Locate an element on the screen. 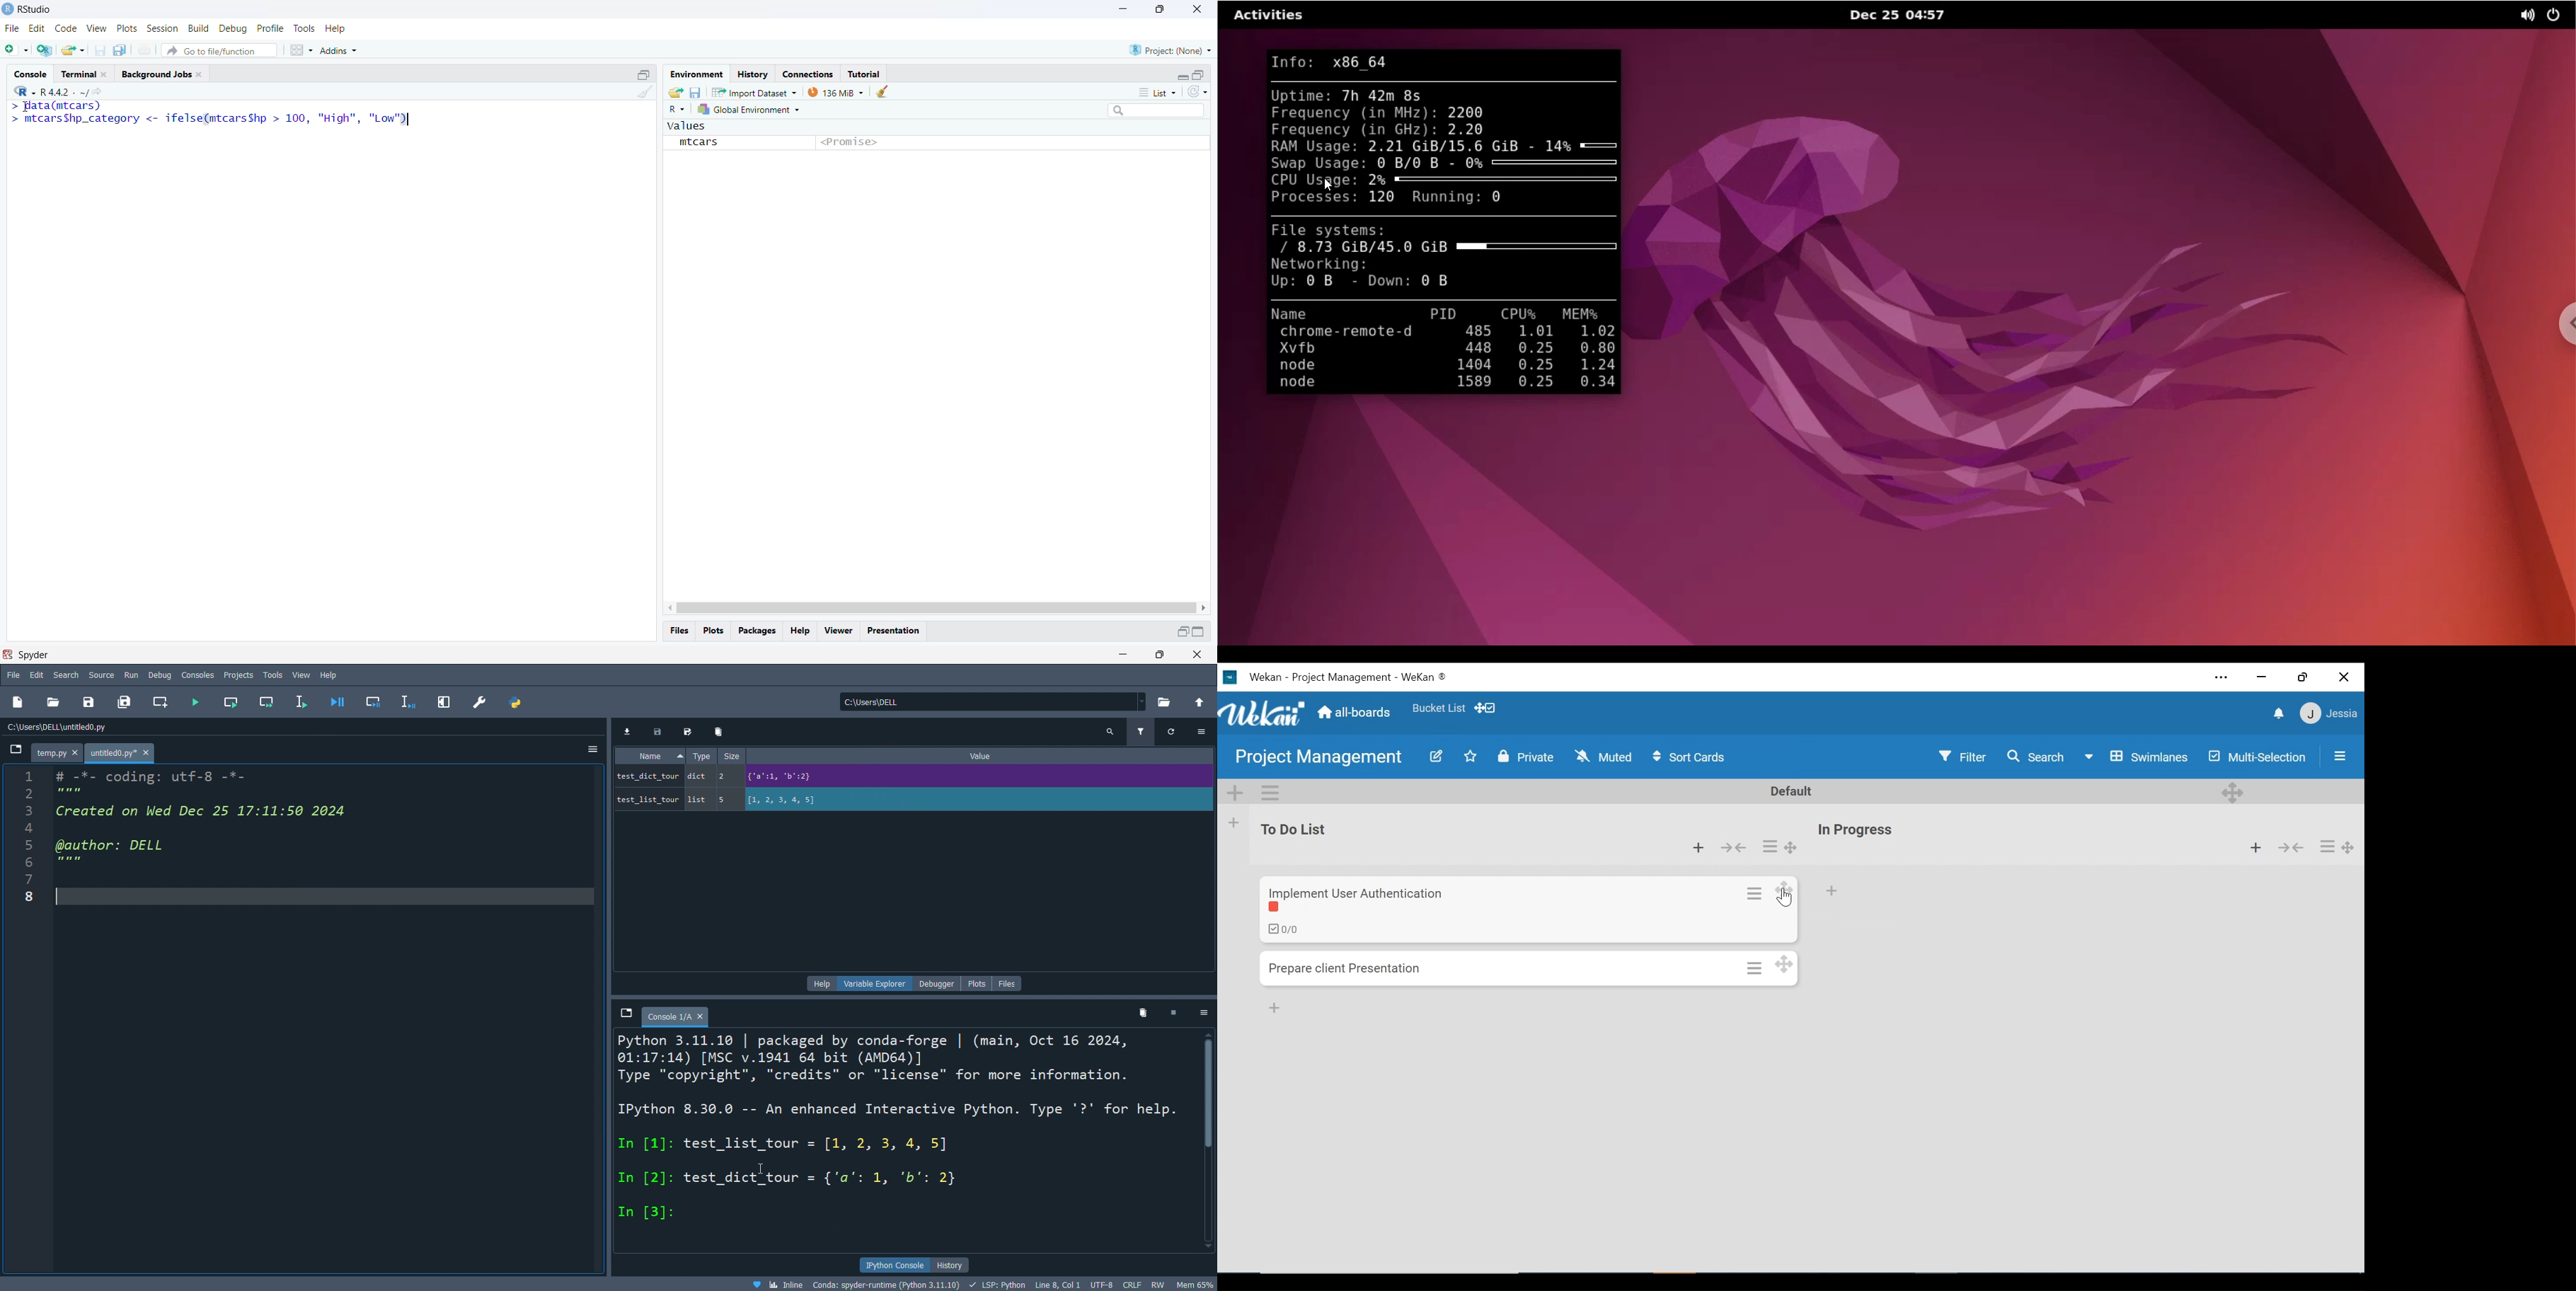  Help is located at coordinates (802, 631).